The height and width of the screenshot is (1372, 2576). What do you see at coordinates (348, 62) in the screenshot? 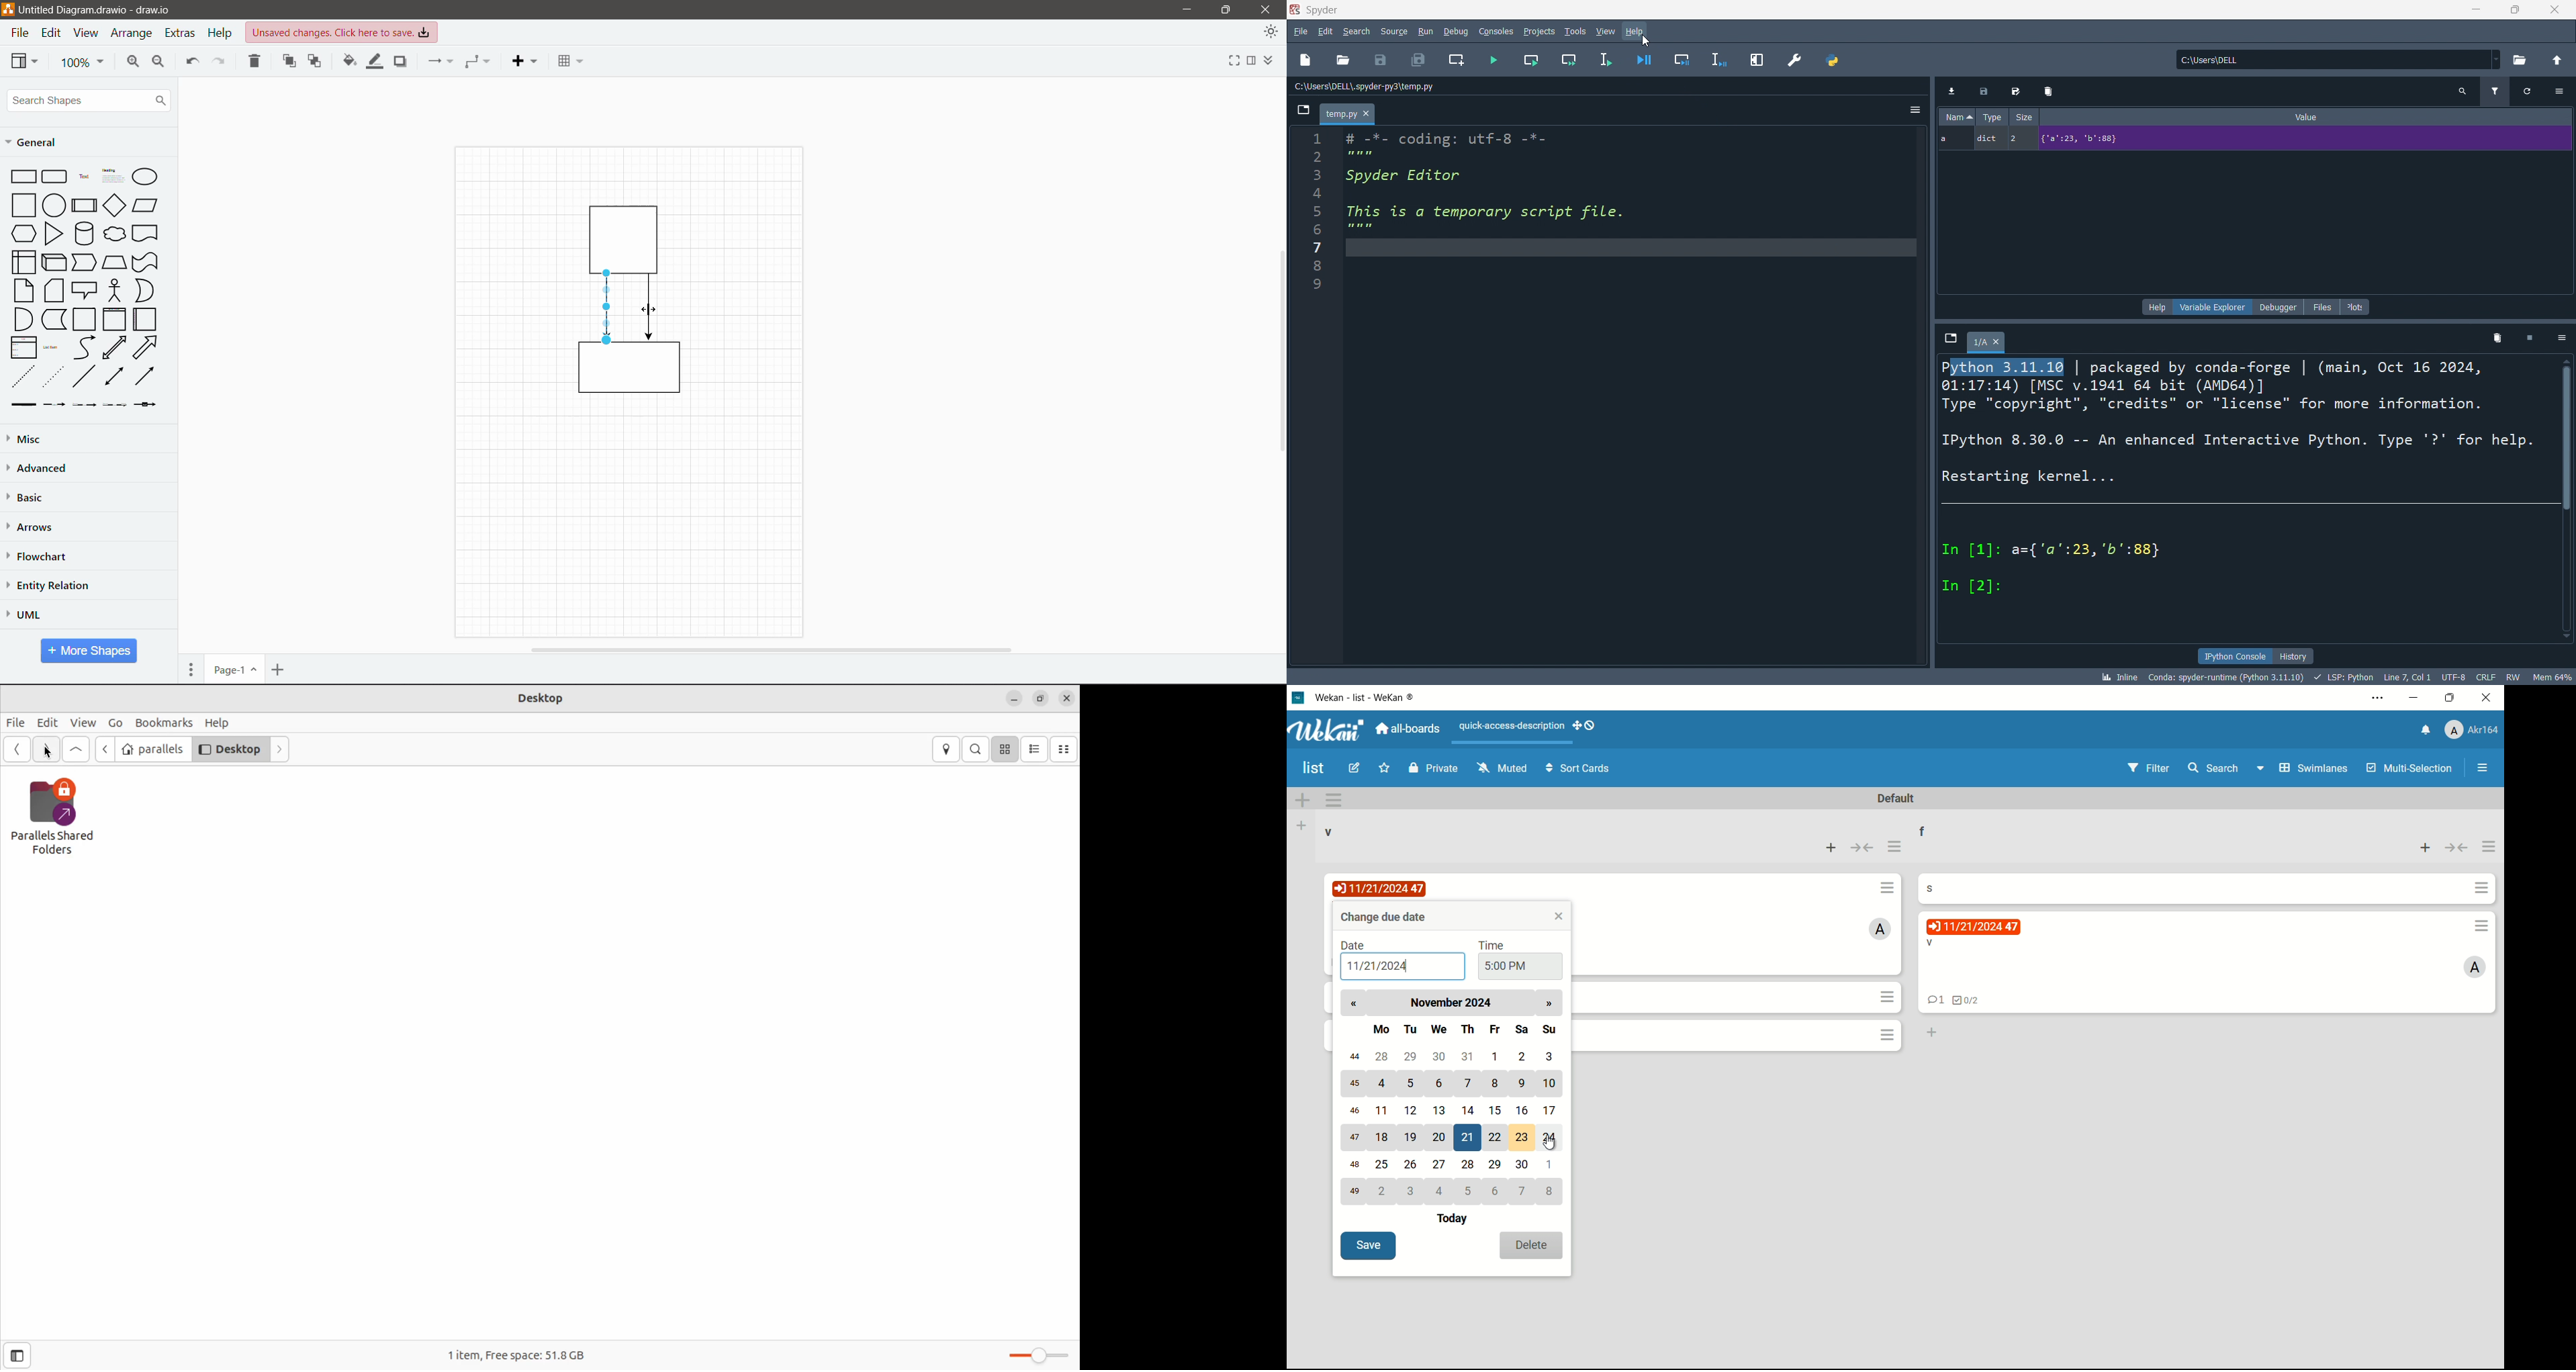
I see `Fill Color` at bounding box center [348, 62].